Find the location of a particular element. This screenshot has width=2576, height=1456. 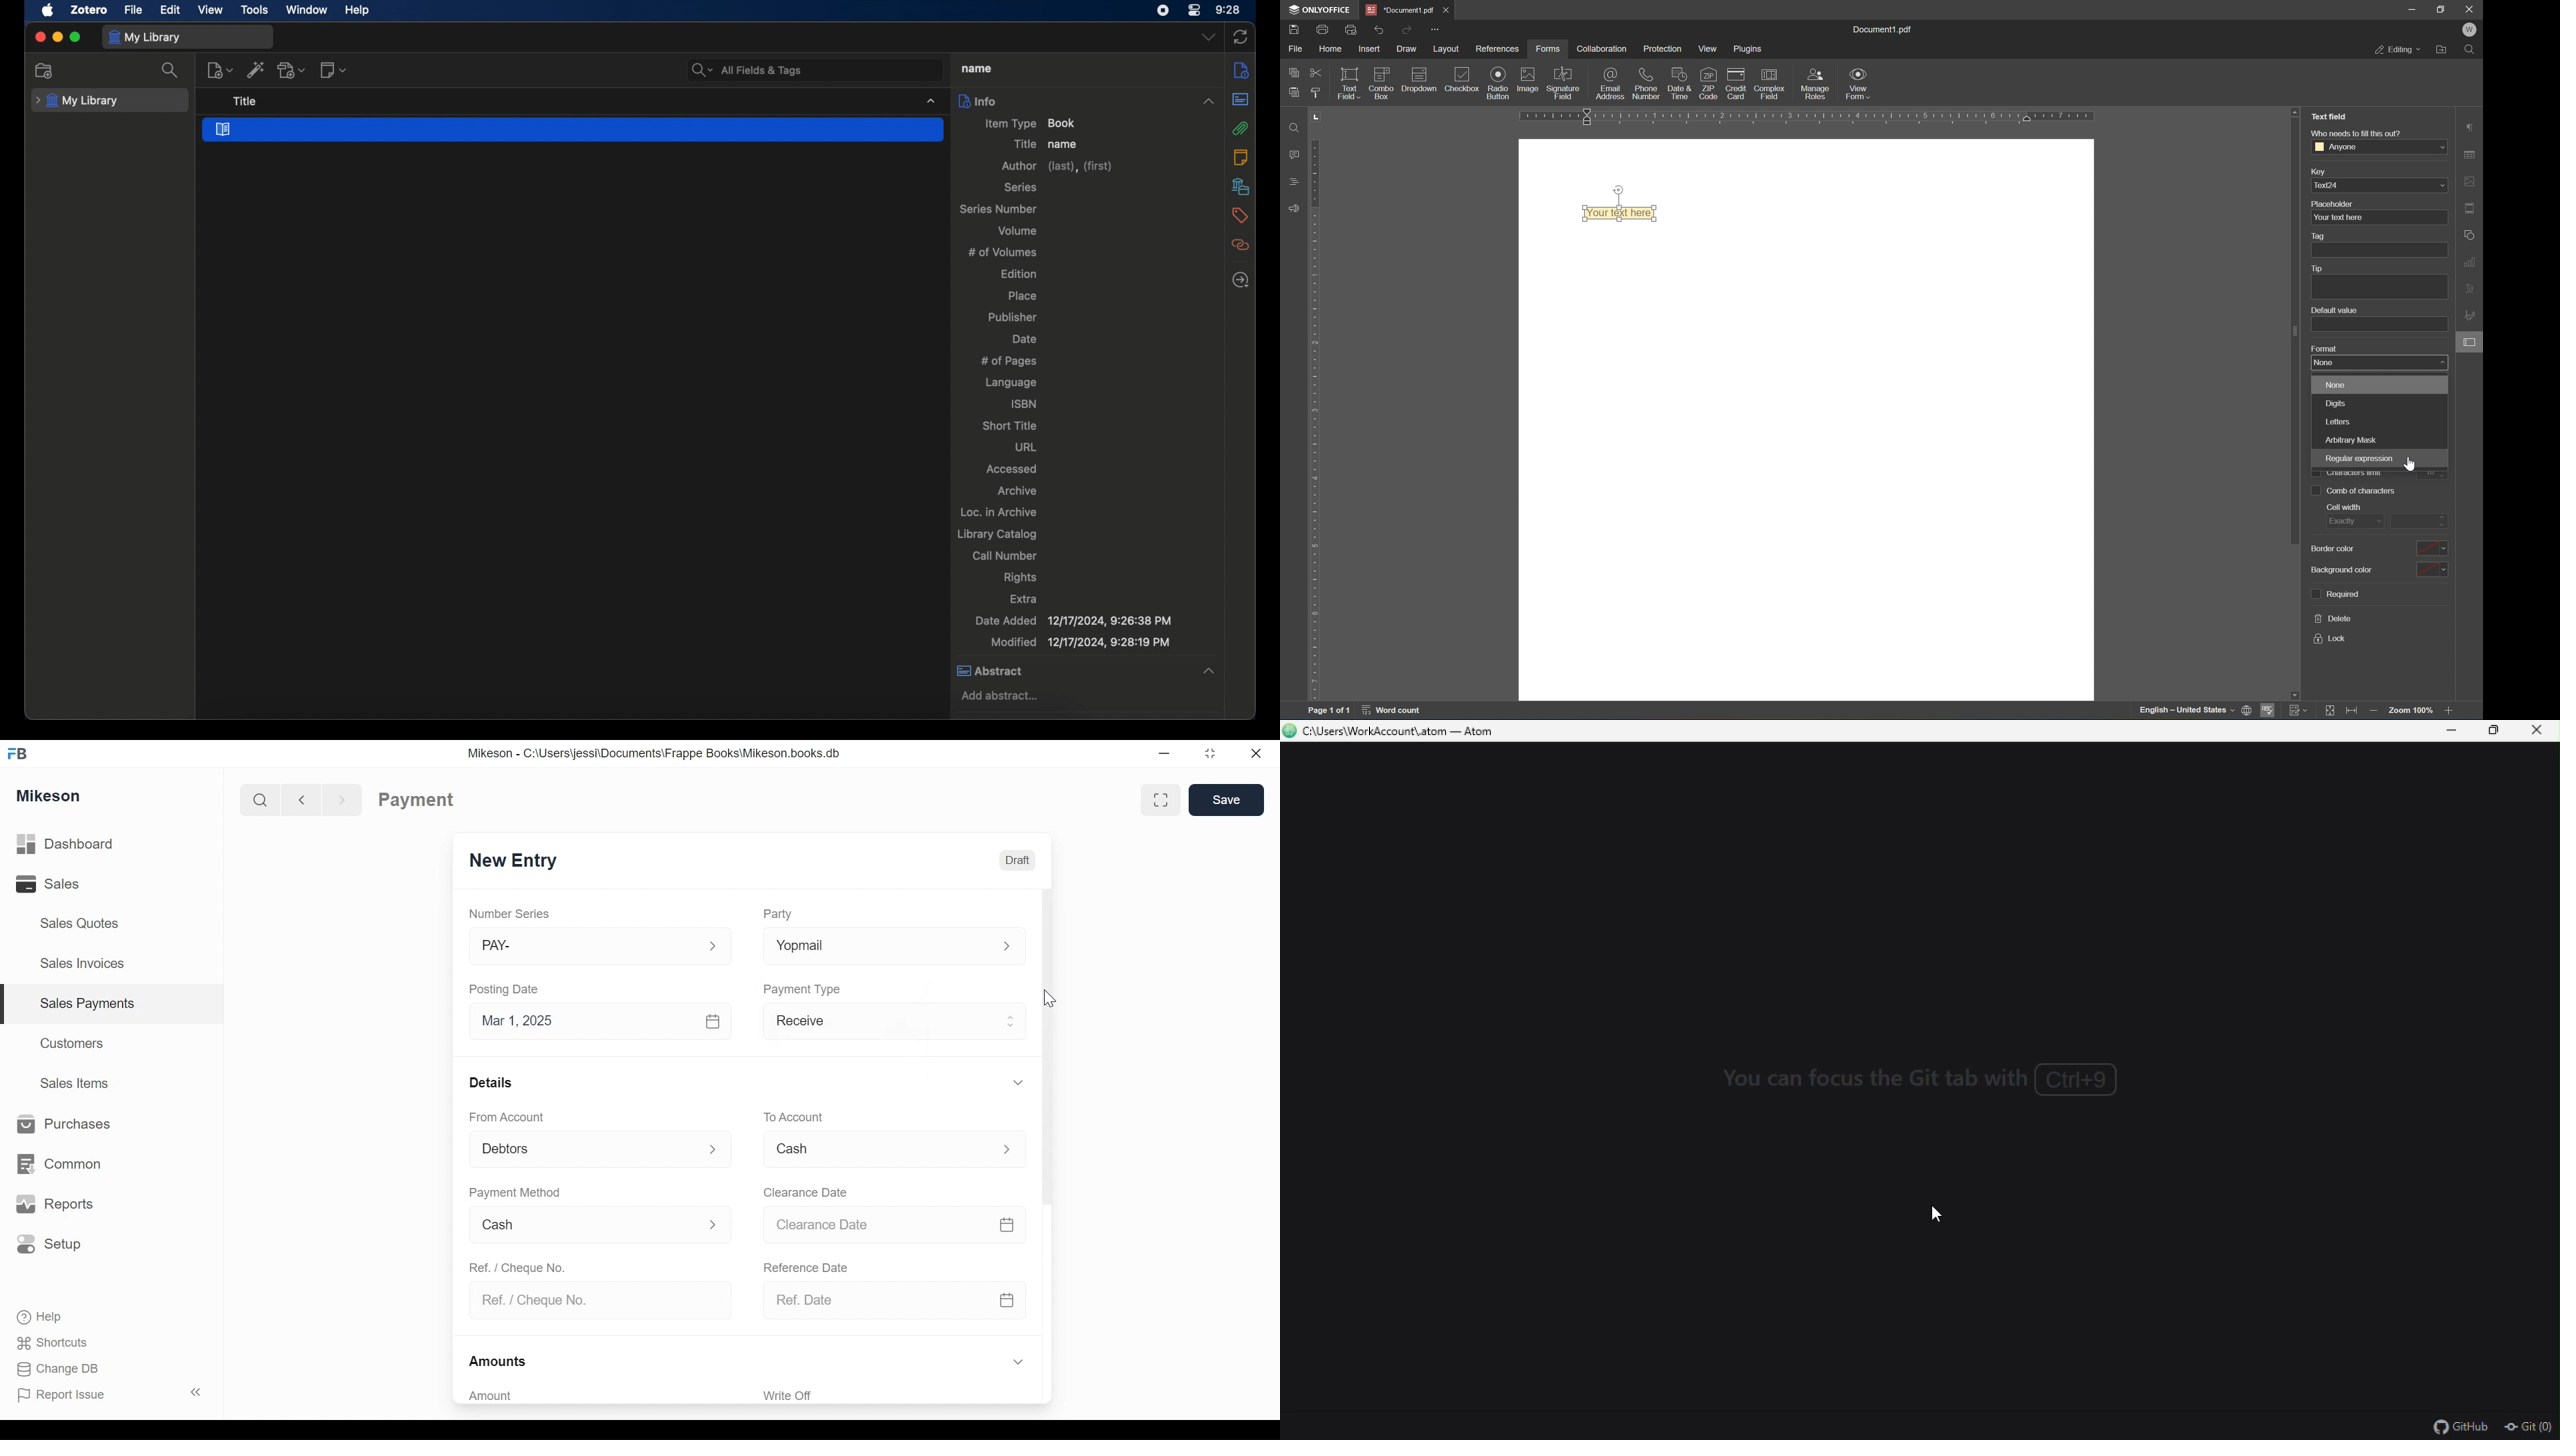

ruler is located at coordinates (1318, 419).